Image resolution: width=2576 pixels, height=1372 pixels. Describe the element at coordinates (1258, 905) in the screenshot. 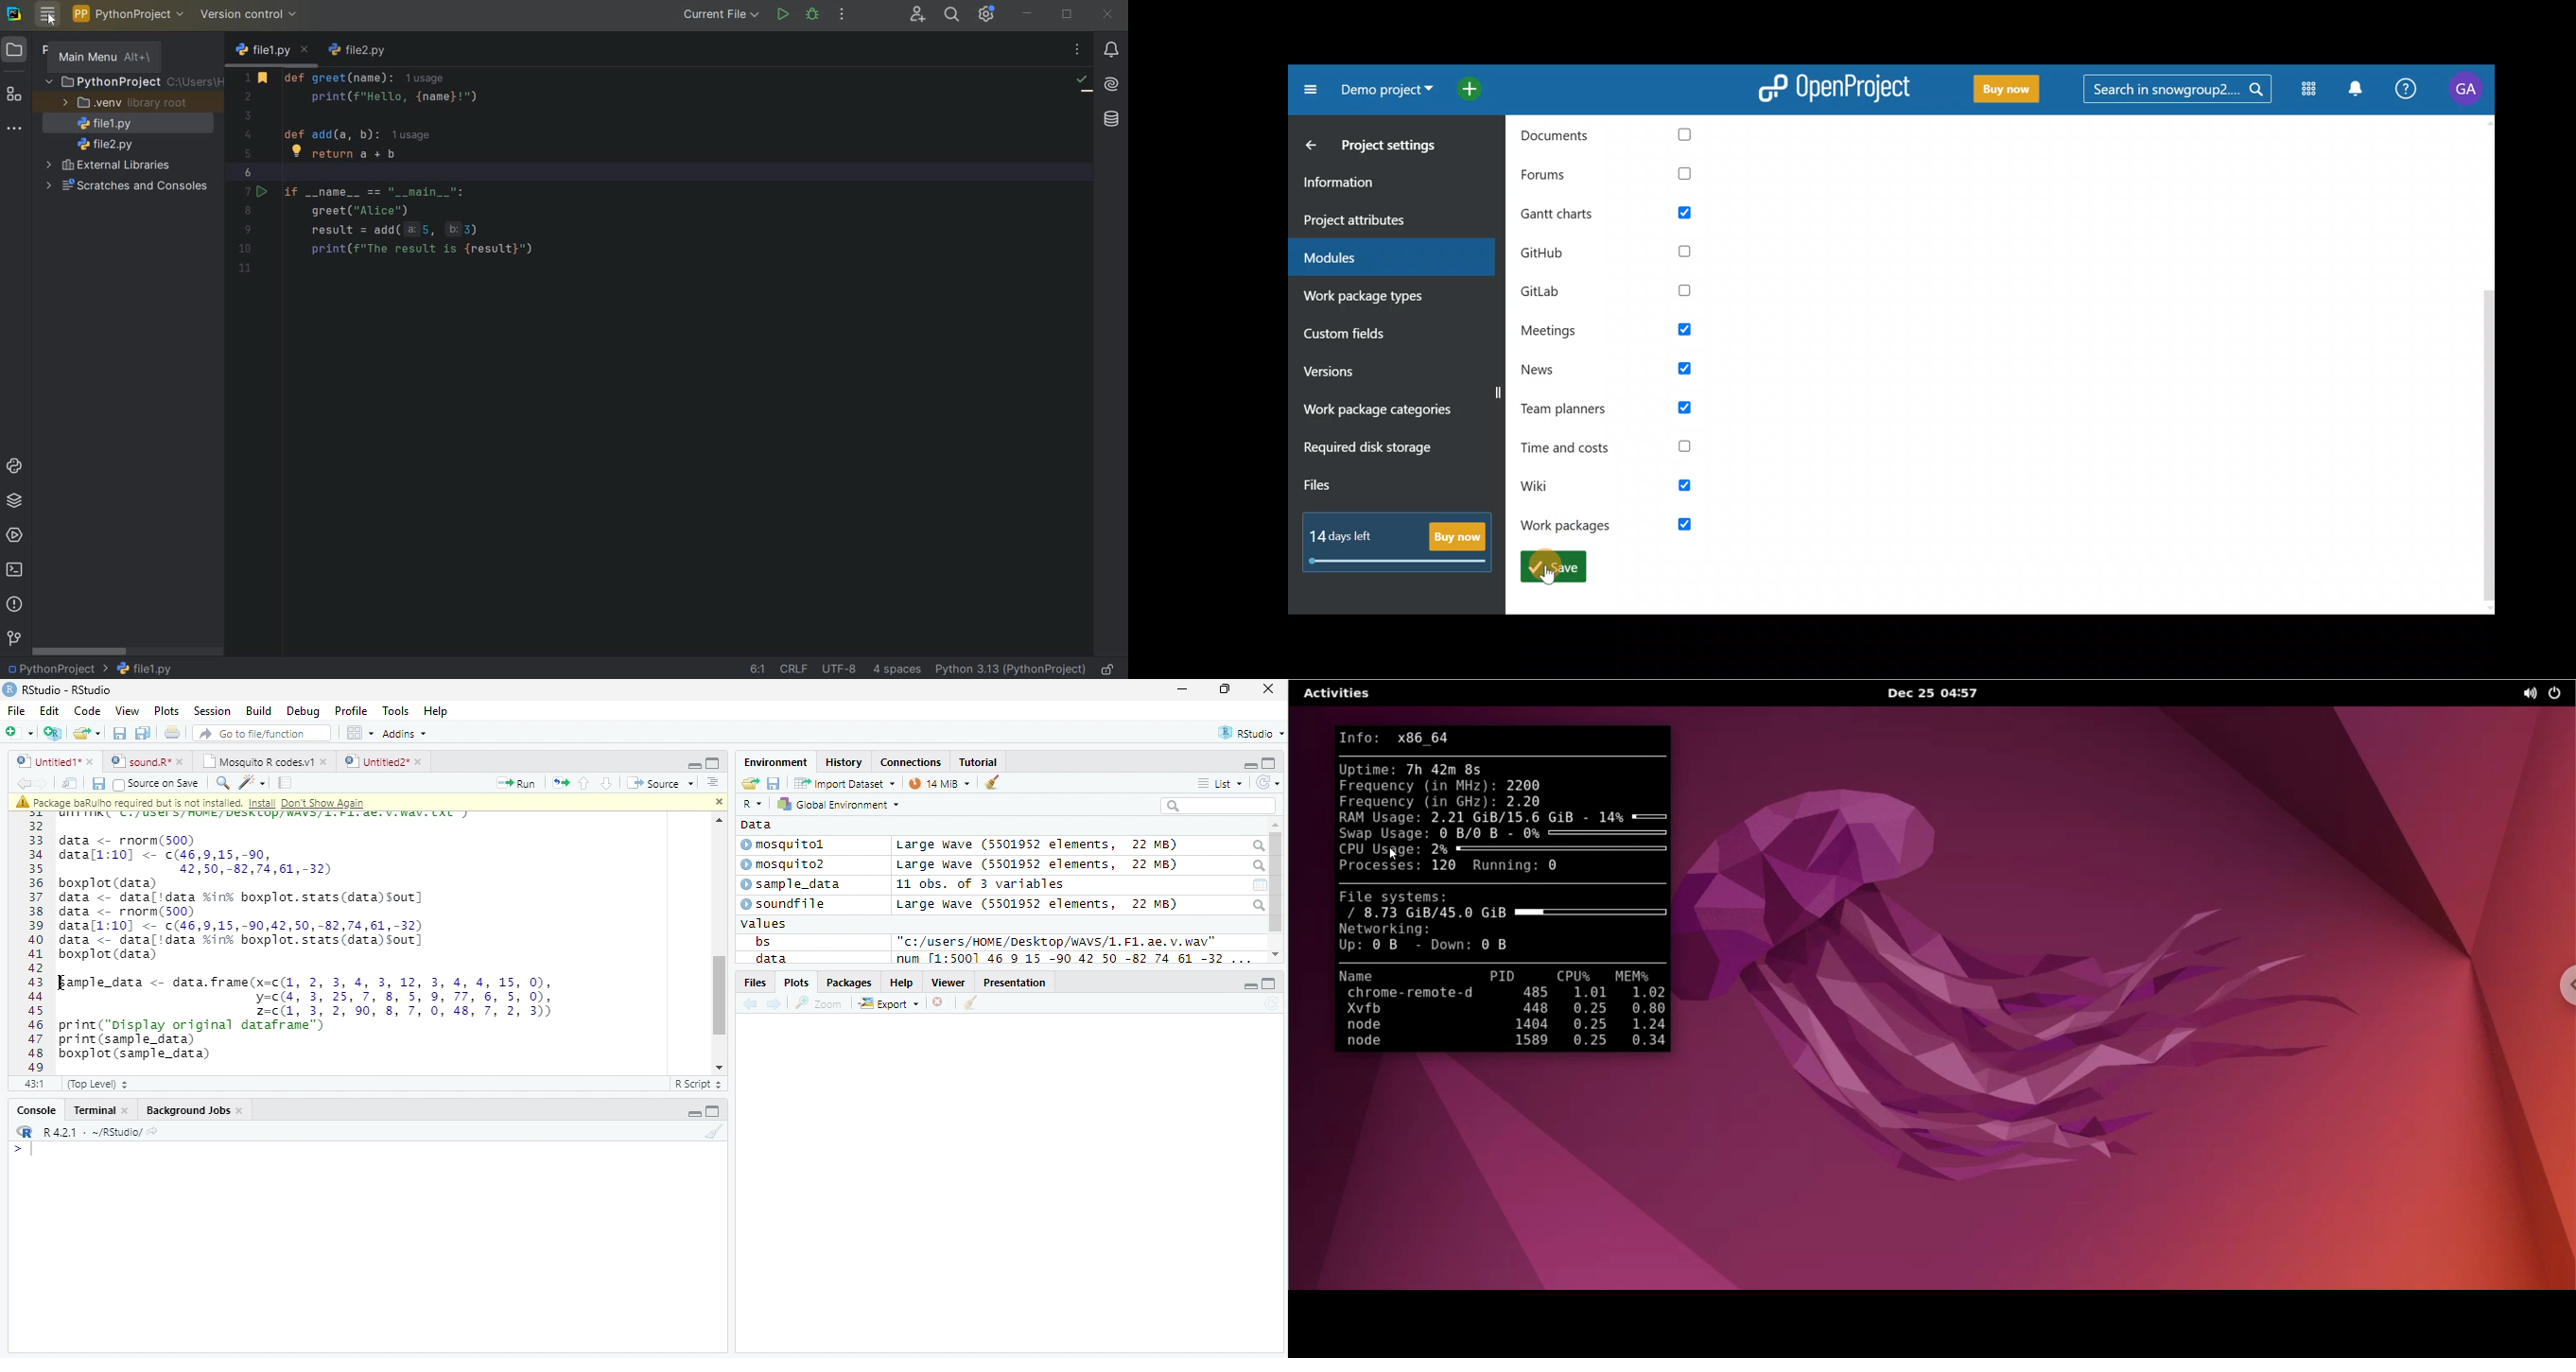

I see `search` at that location.